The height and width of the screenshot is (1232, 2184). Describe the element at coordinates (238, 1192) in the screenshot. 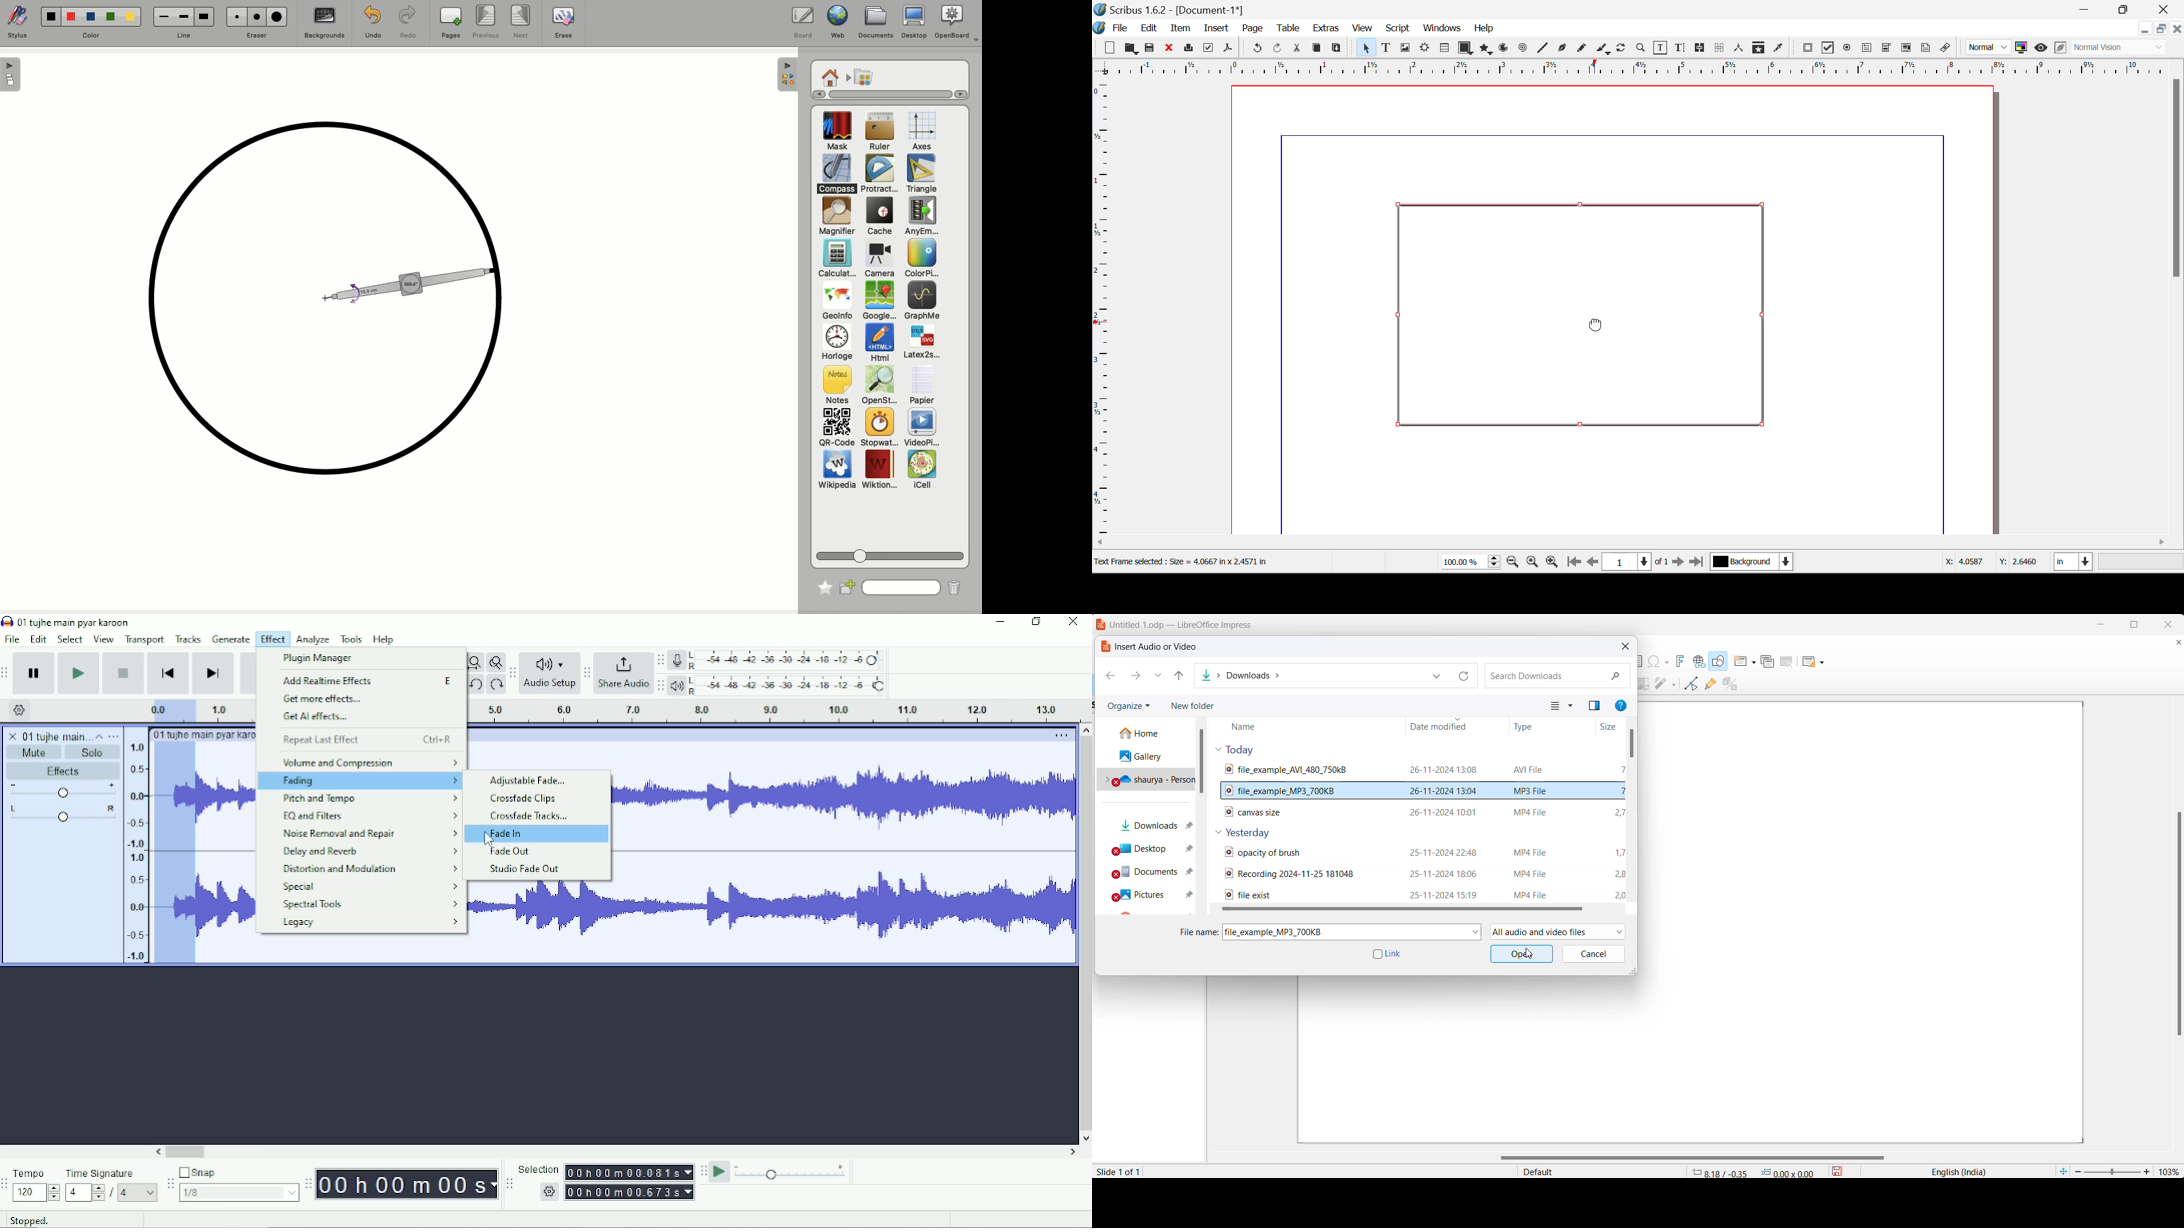

I see `1/8` at that location.